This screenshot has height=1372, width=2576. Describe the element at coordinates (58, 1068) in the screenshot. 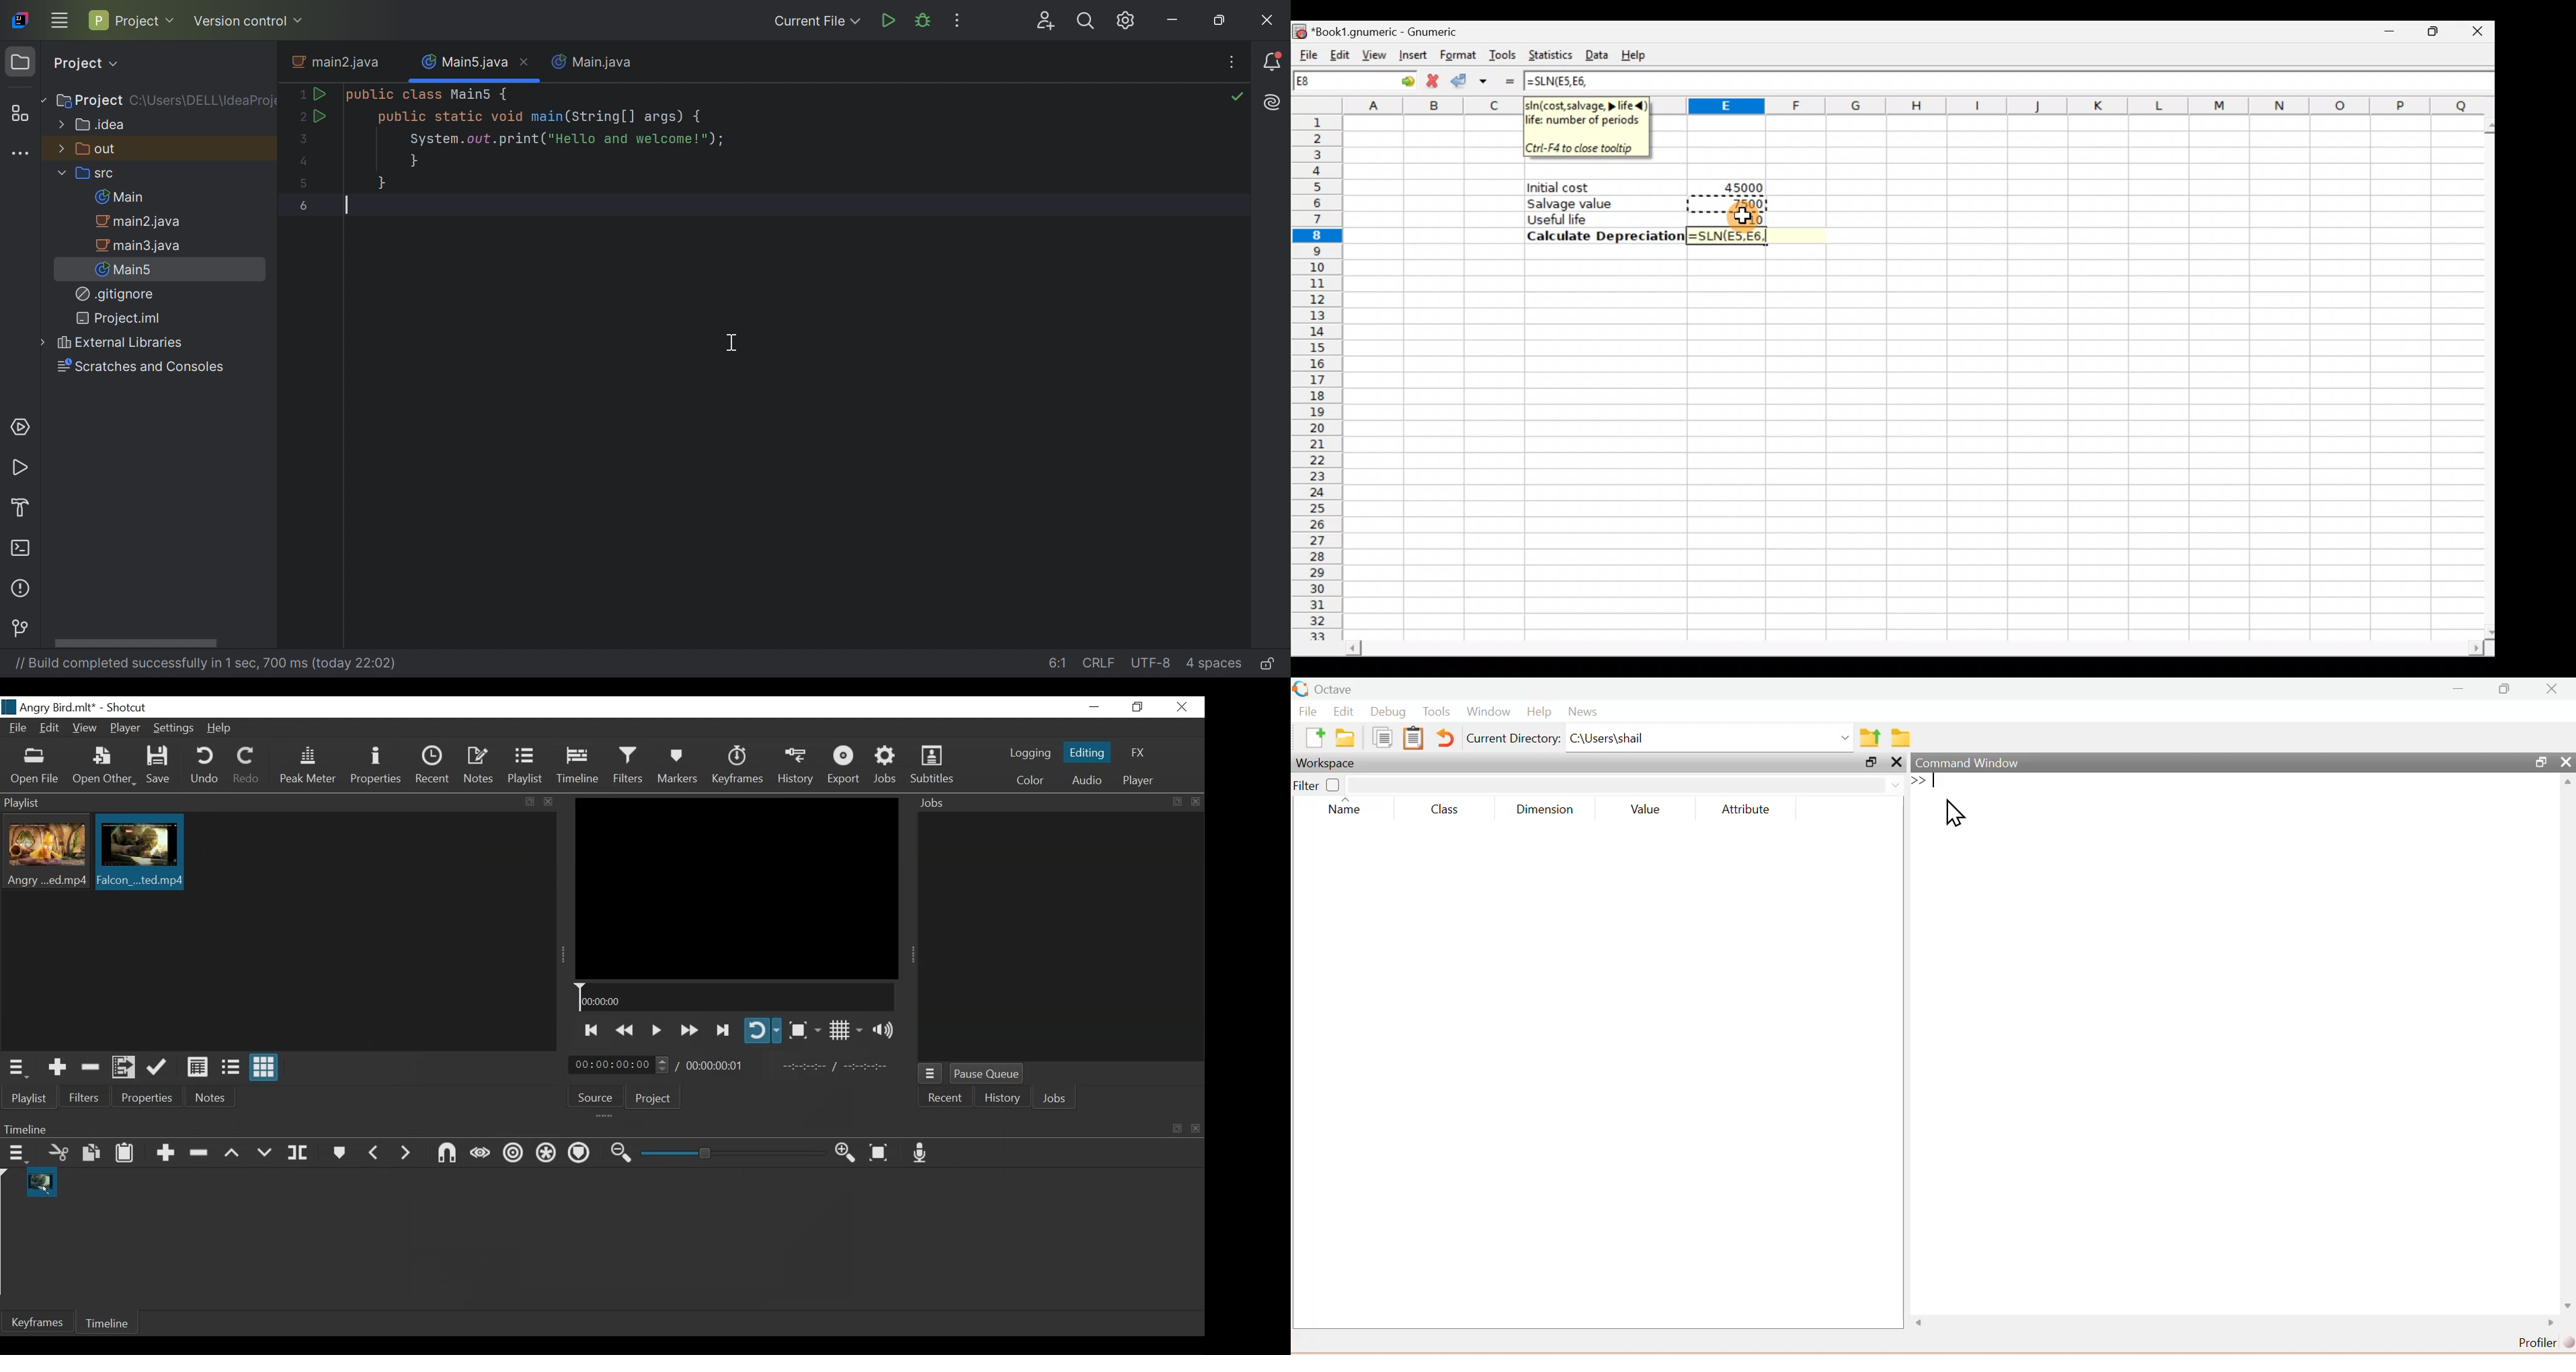

I see `Add the source to the playlist` at that location.